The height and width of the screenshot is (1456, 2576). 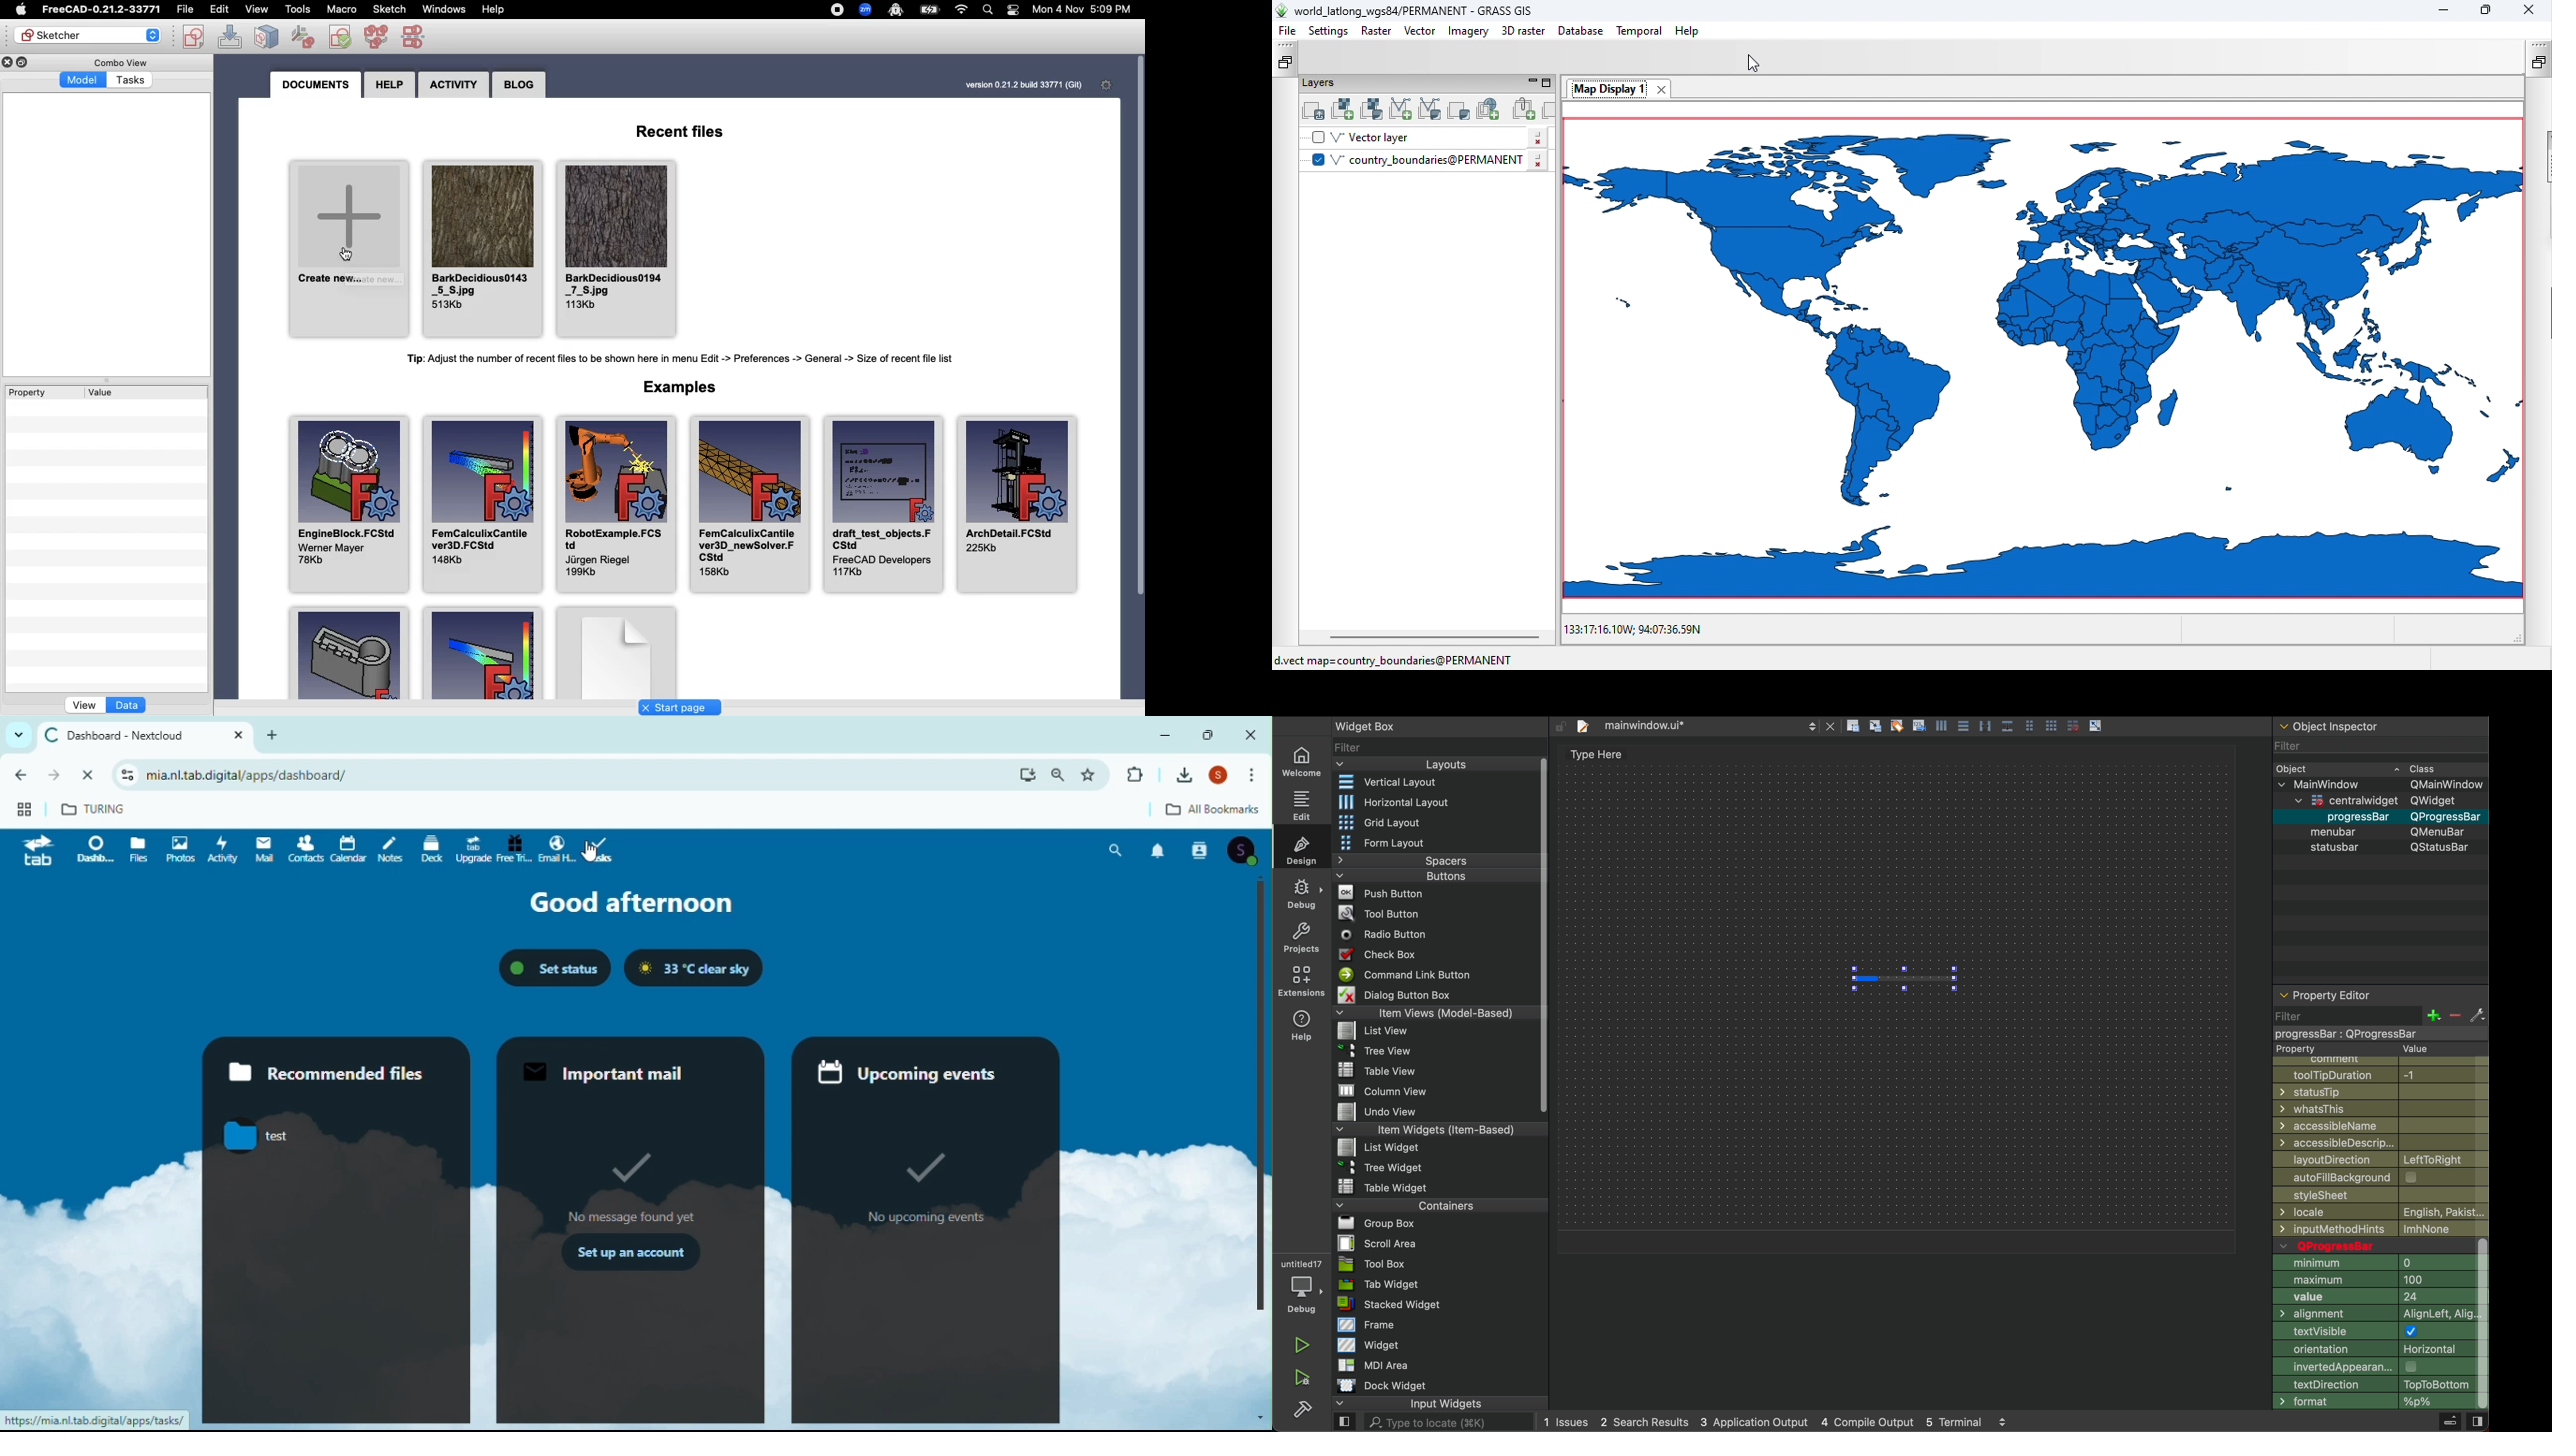 I want to click on Close, so click(x=1251, y=734).